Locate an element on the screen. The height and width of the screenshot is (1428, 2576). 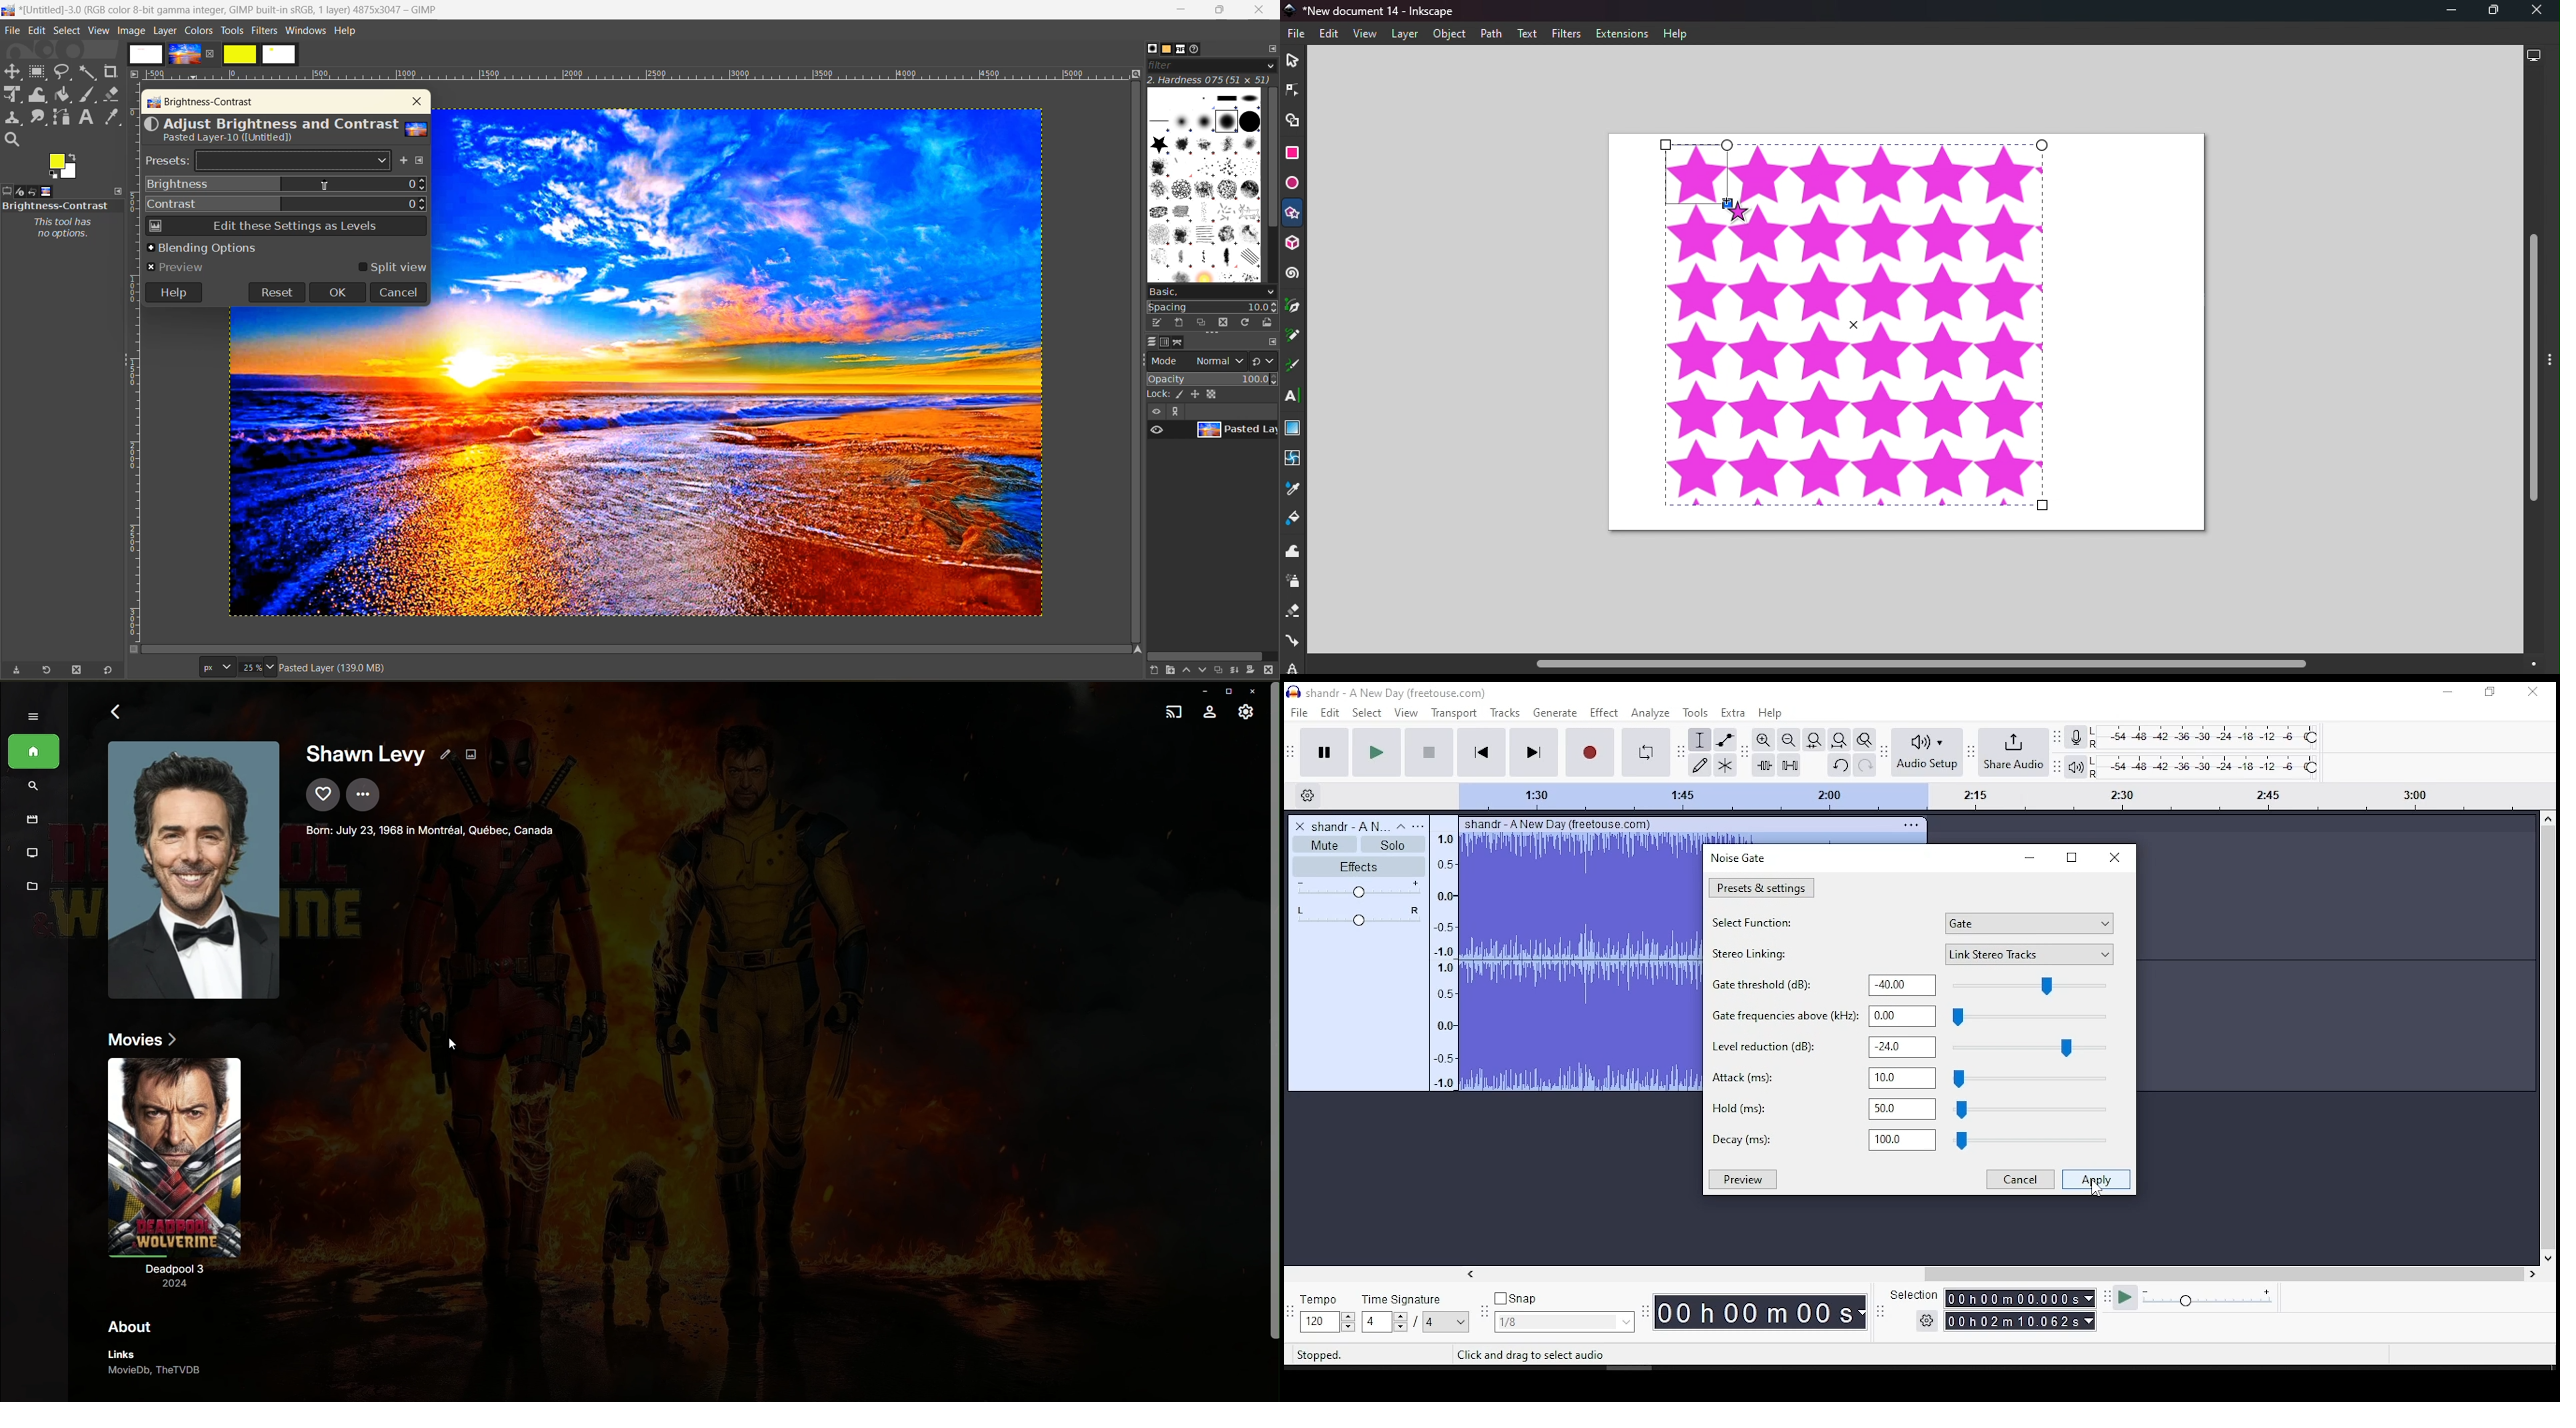
preview is located at coordinates (179, 267).